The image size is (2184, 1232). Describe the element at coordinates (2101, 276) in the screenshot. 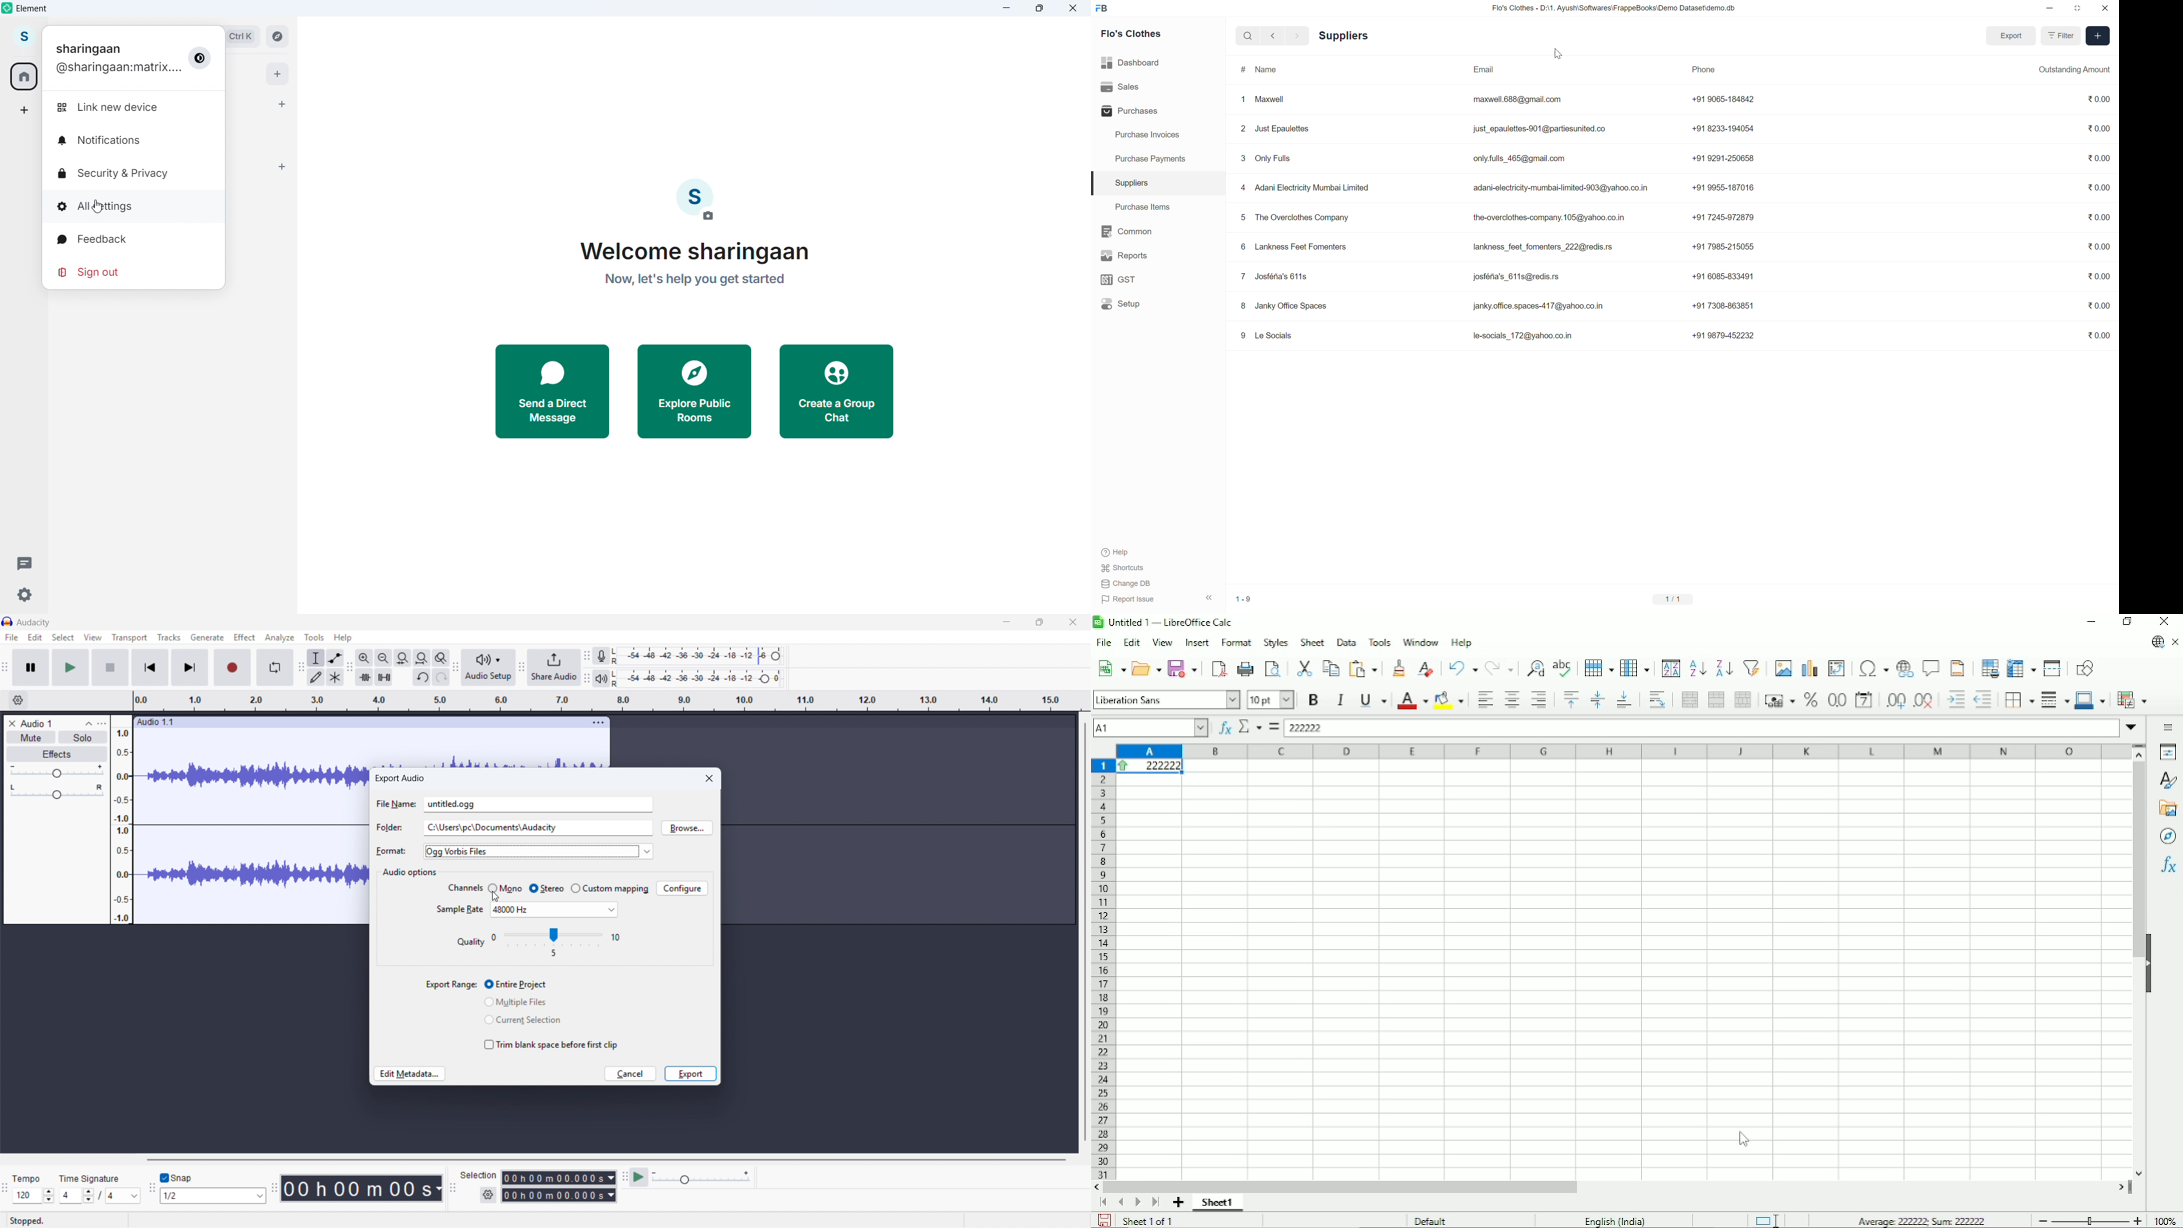

I see `0.00` at that location.